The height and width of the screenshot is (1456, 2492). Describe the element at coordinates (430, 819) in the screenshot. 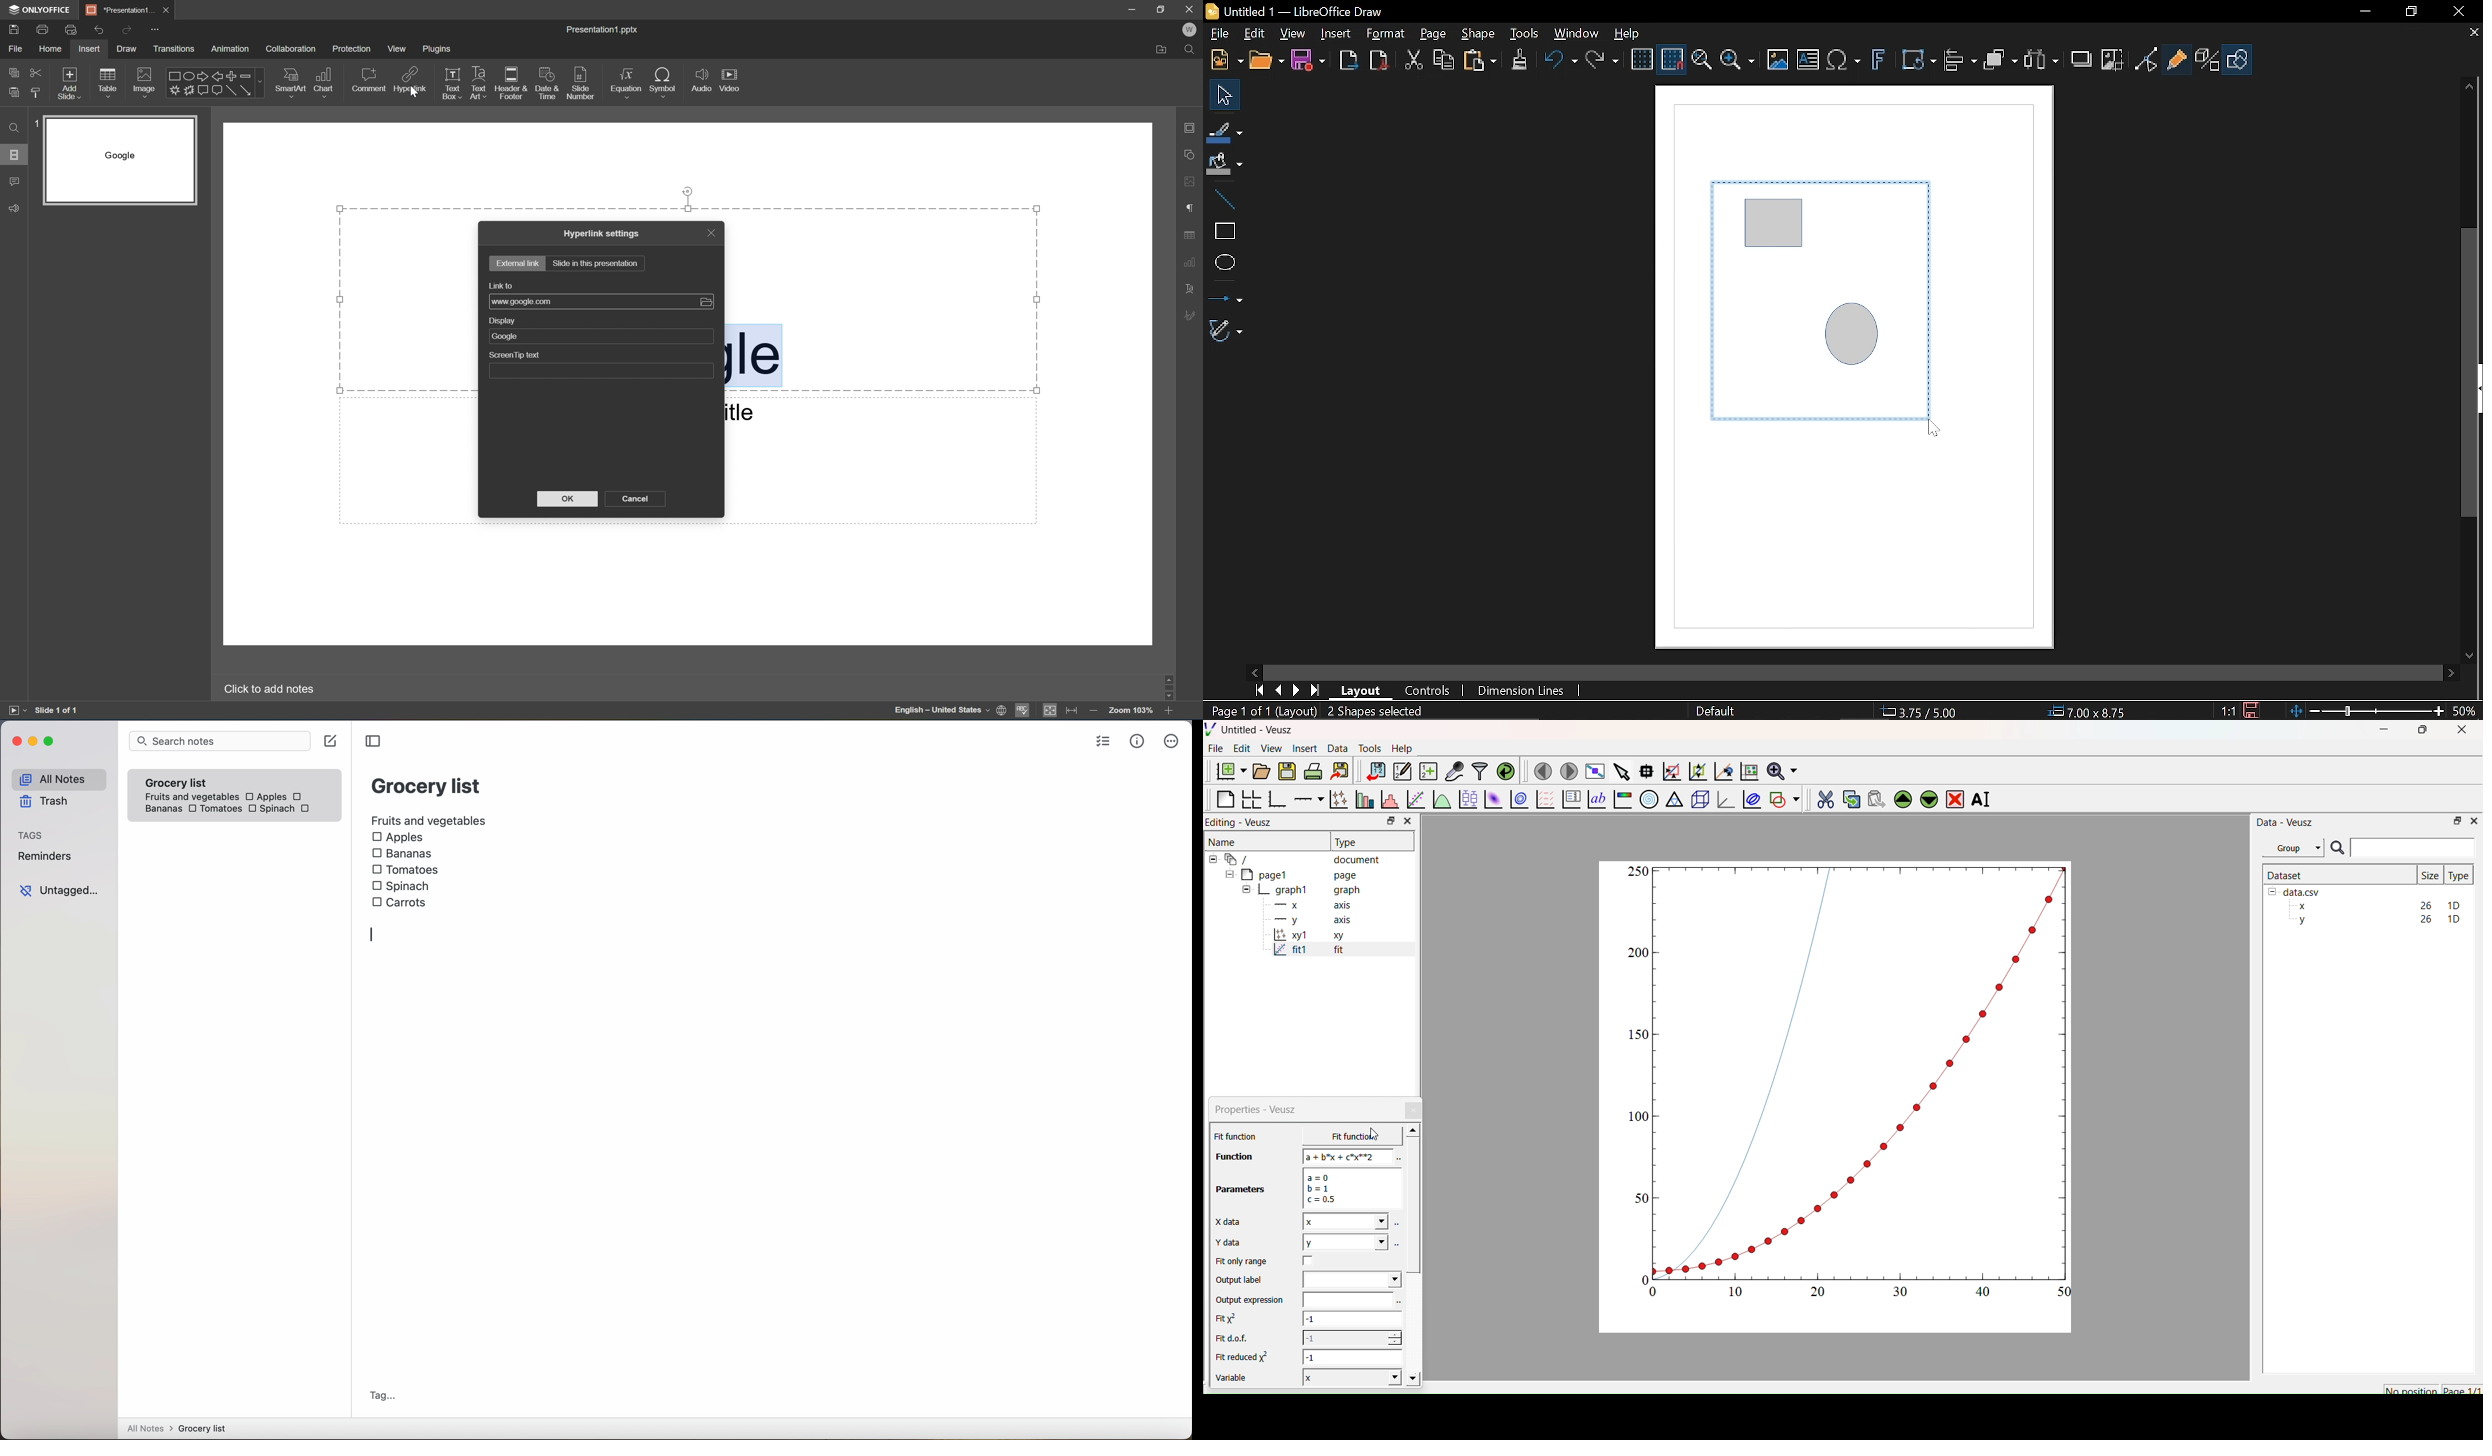

I see `fruits and vegetables` at that location.